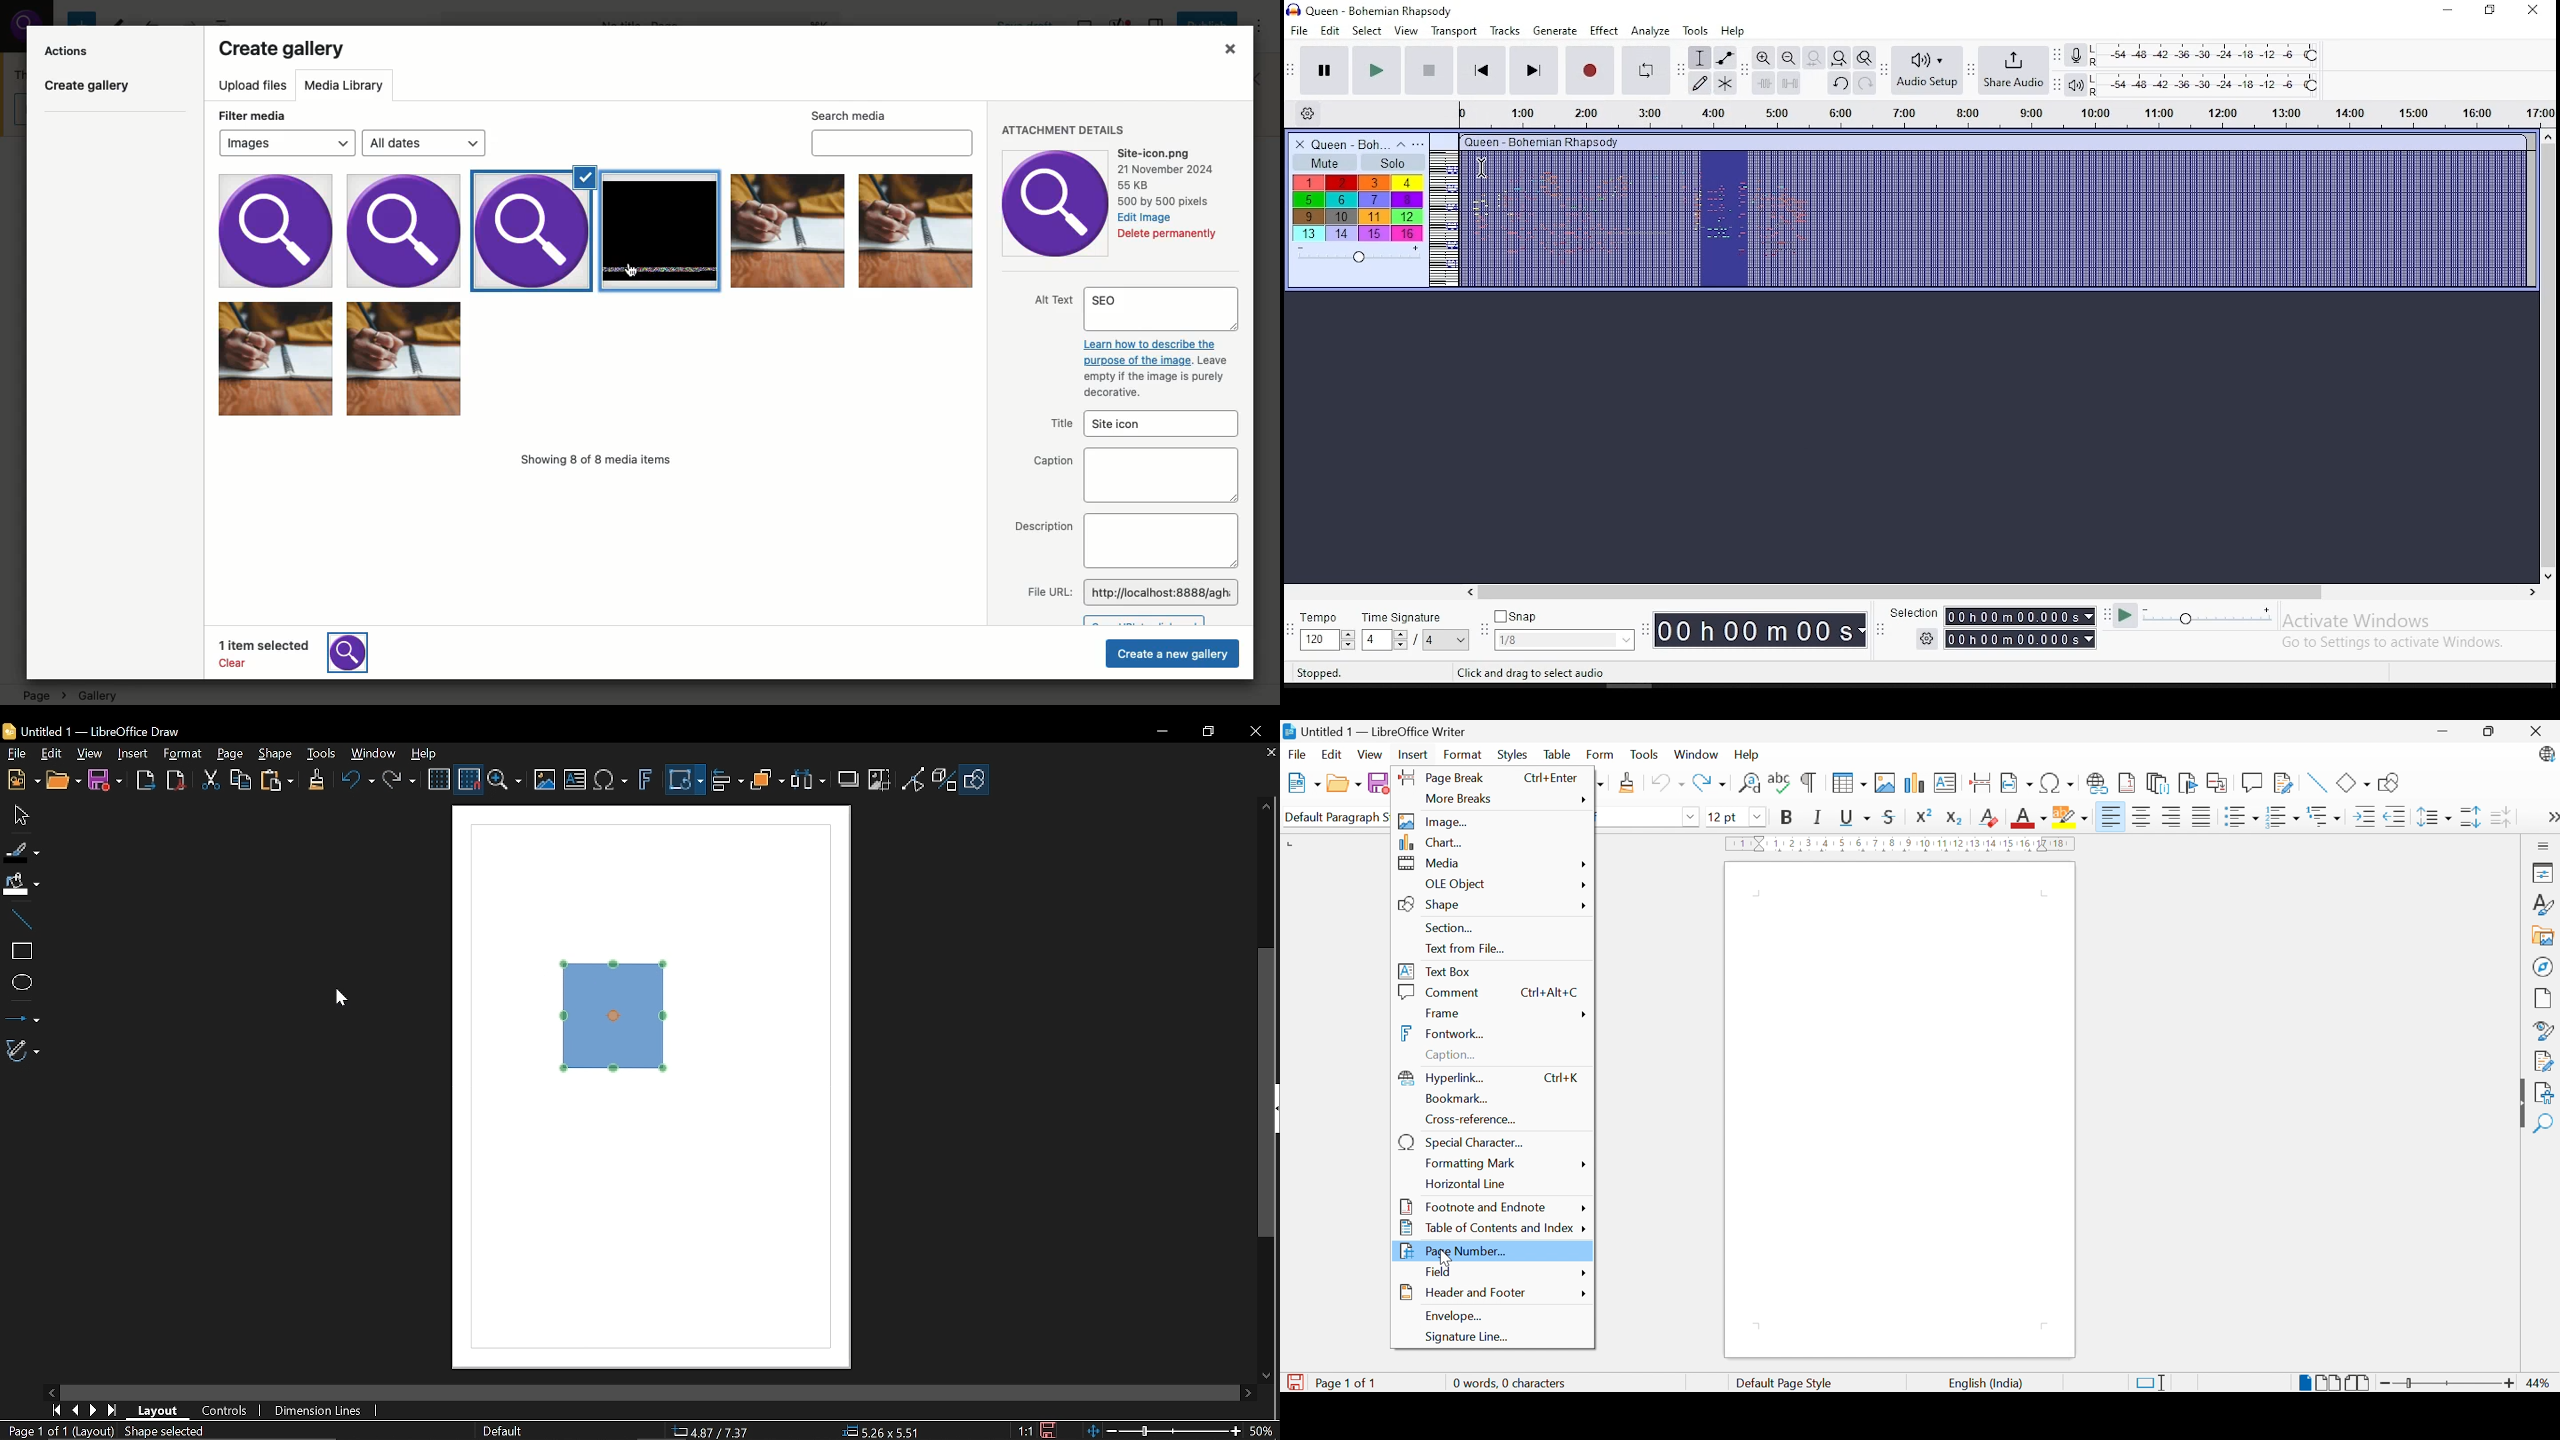 Image resolution: width=2576 pixels, height=1456 pixels. Describe the element at coordinates (1440, 1271) in the screenshot. I see `Field` at that location.